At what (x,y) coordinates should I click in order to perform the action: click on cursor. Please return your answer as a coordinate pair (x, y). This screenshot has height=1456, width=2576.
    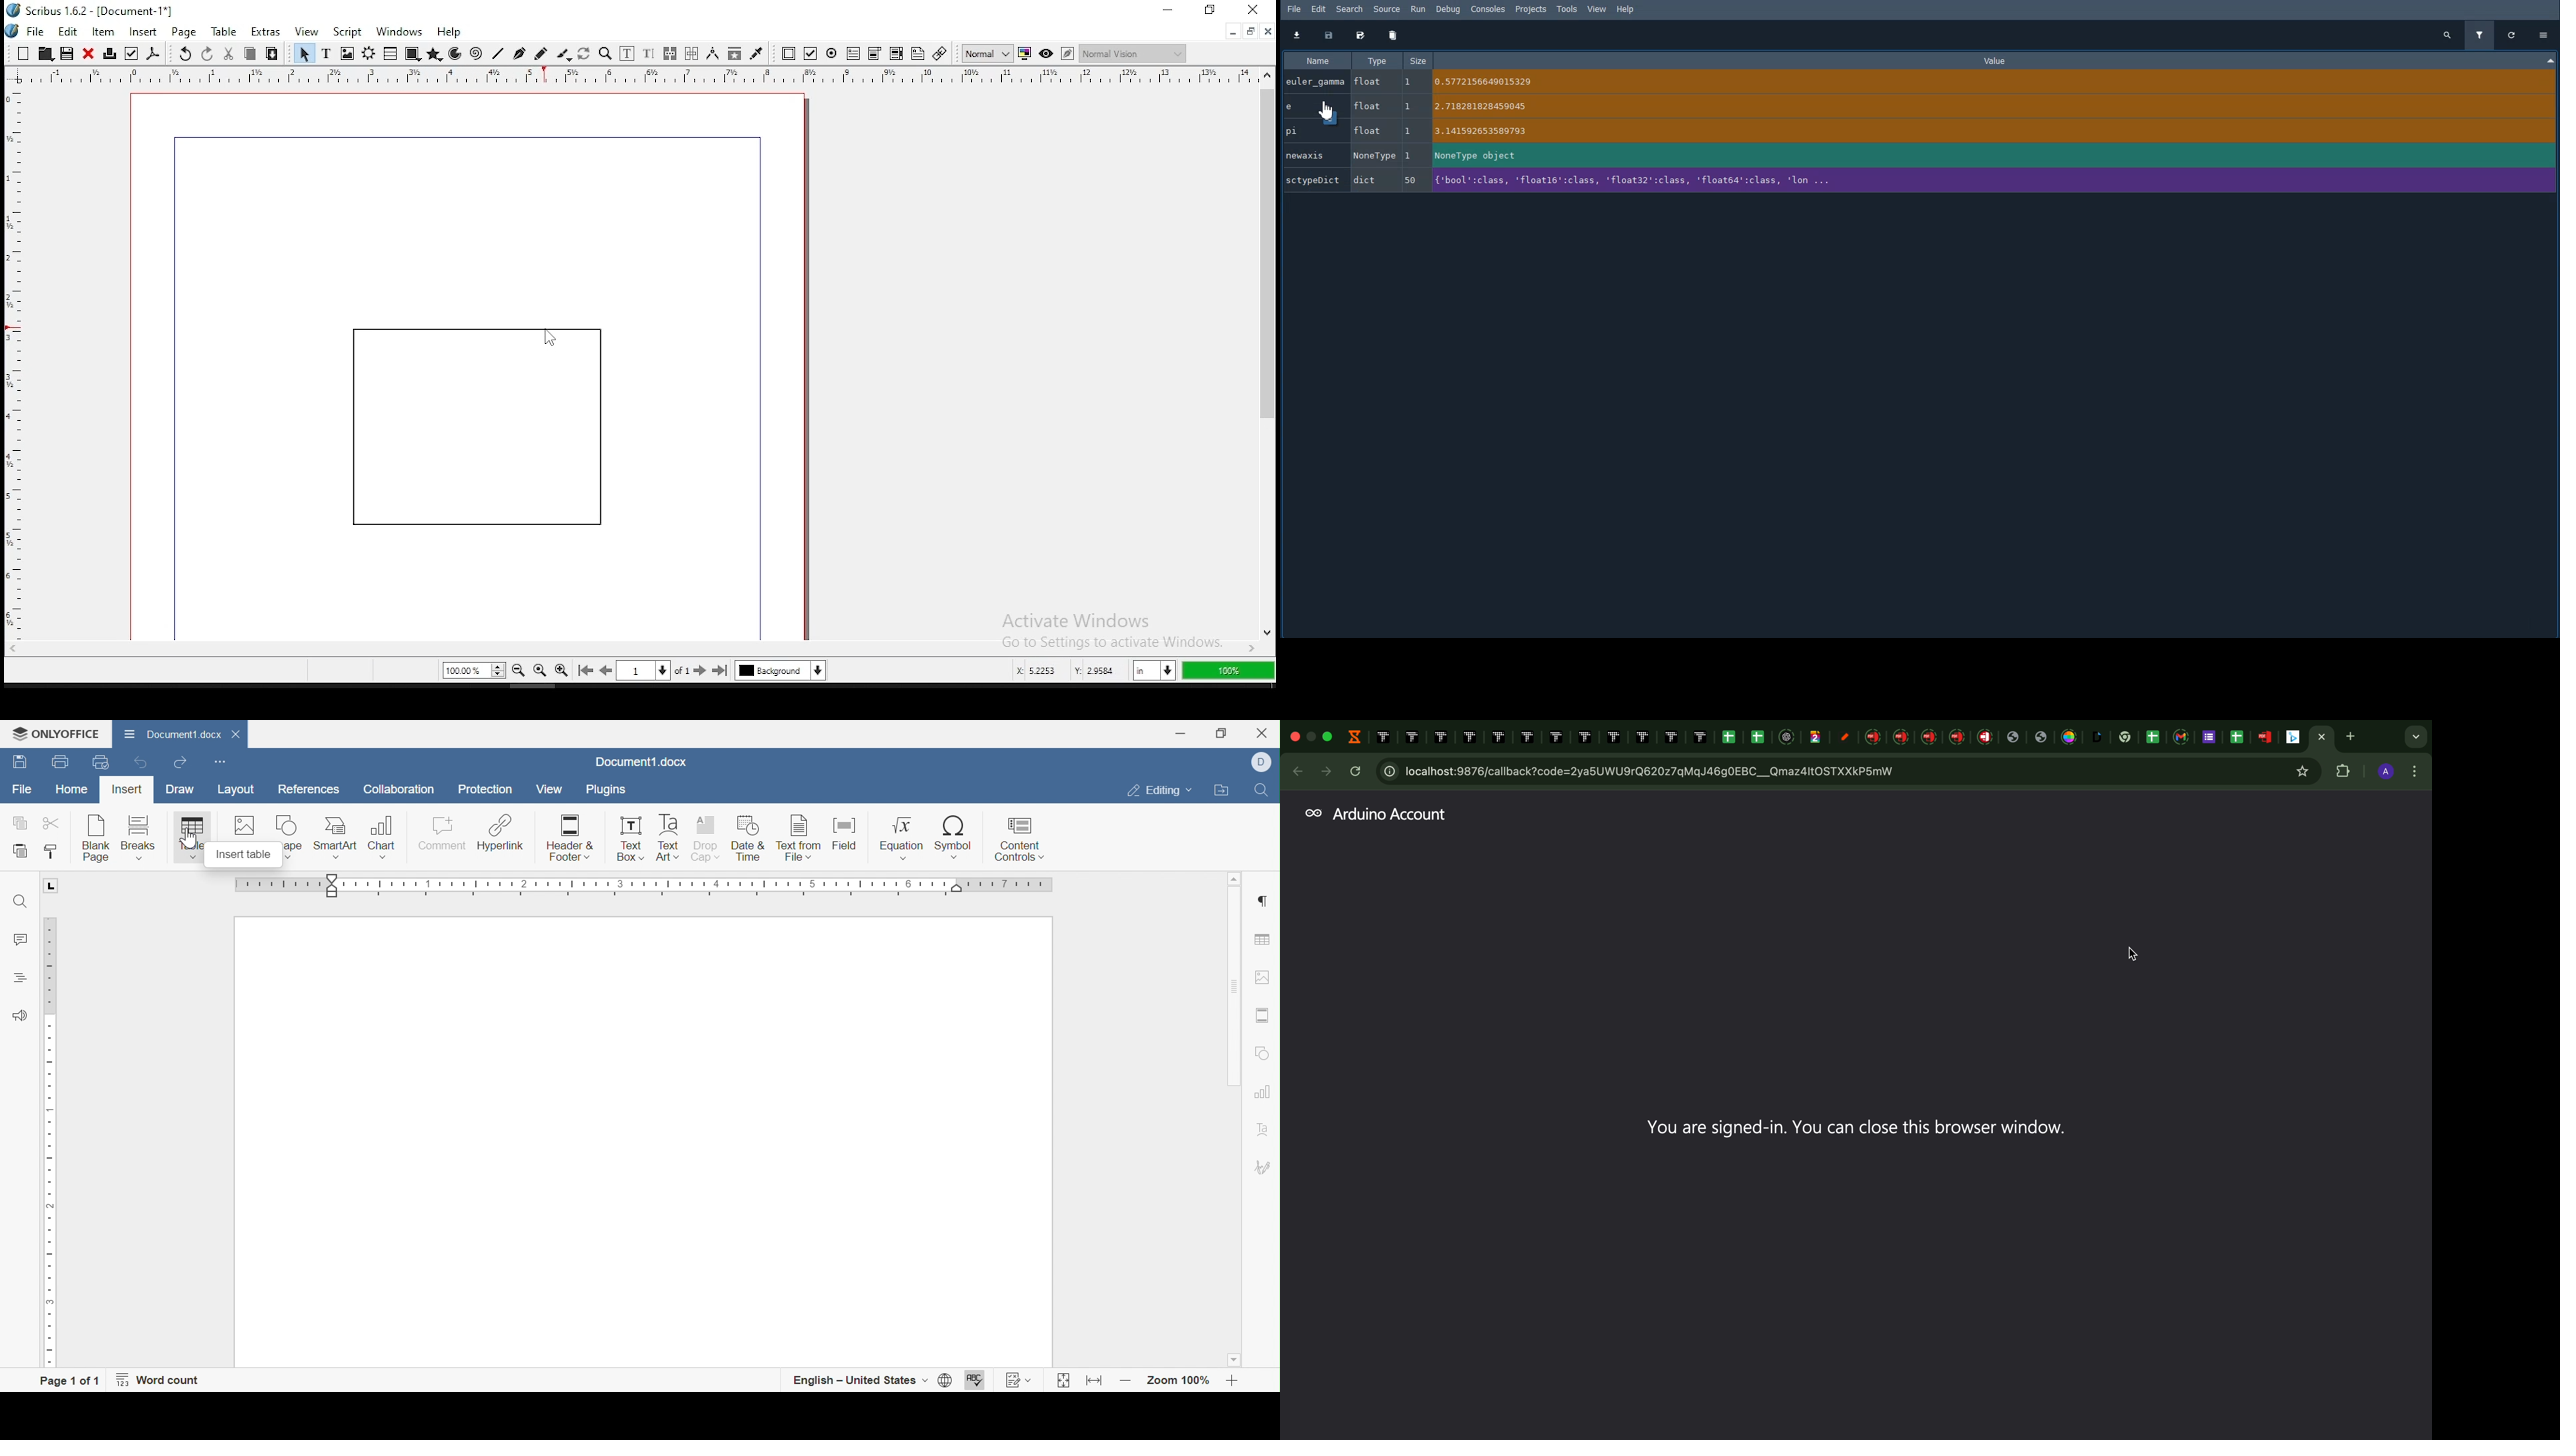
    Looking at the image, I should click on (548, 330).